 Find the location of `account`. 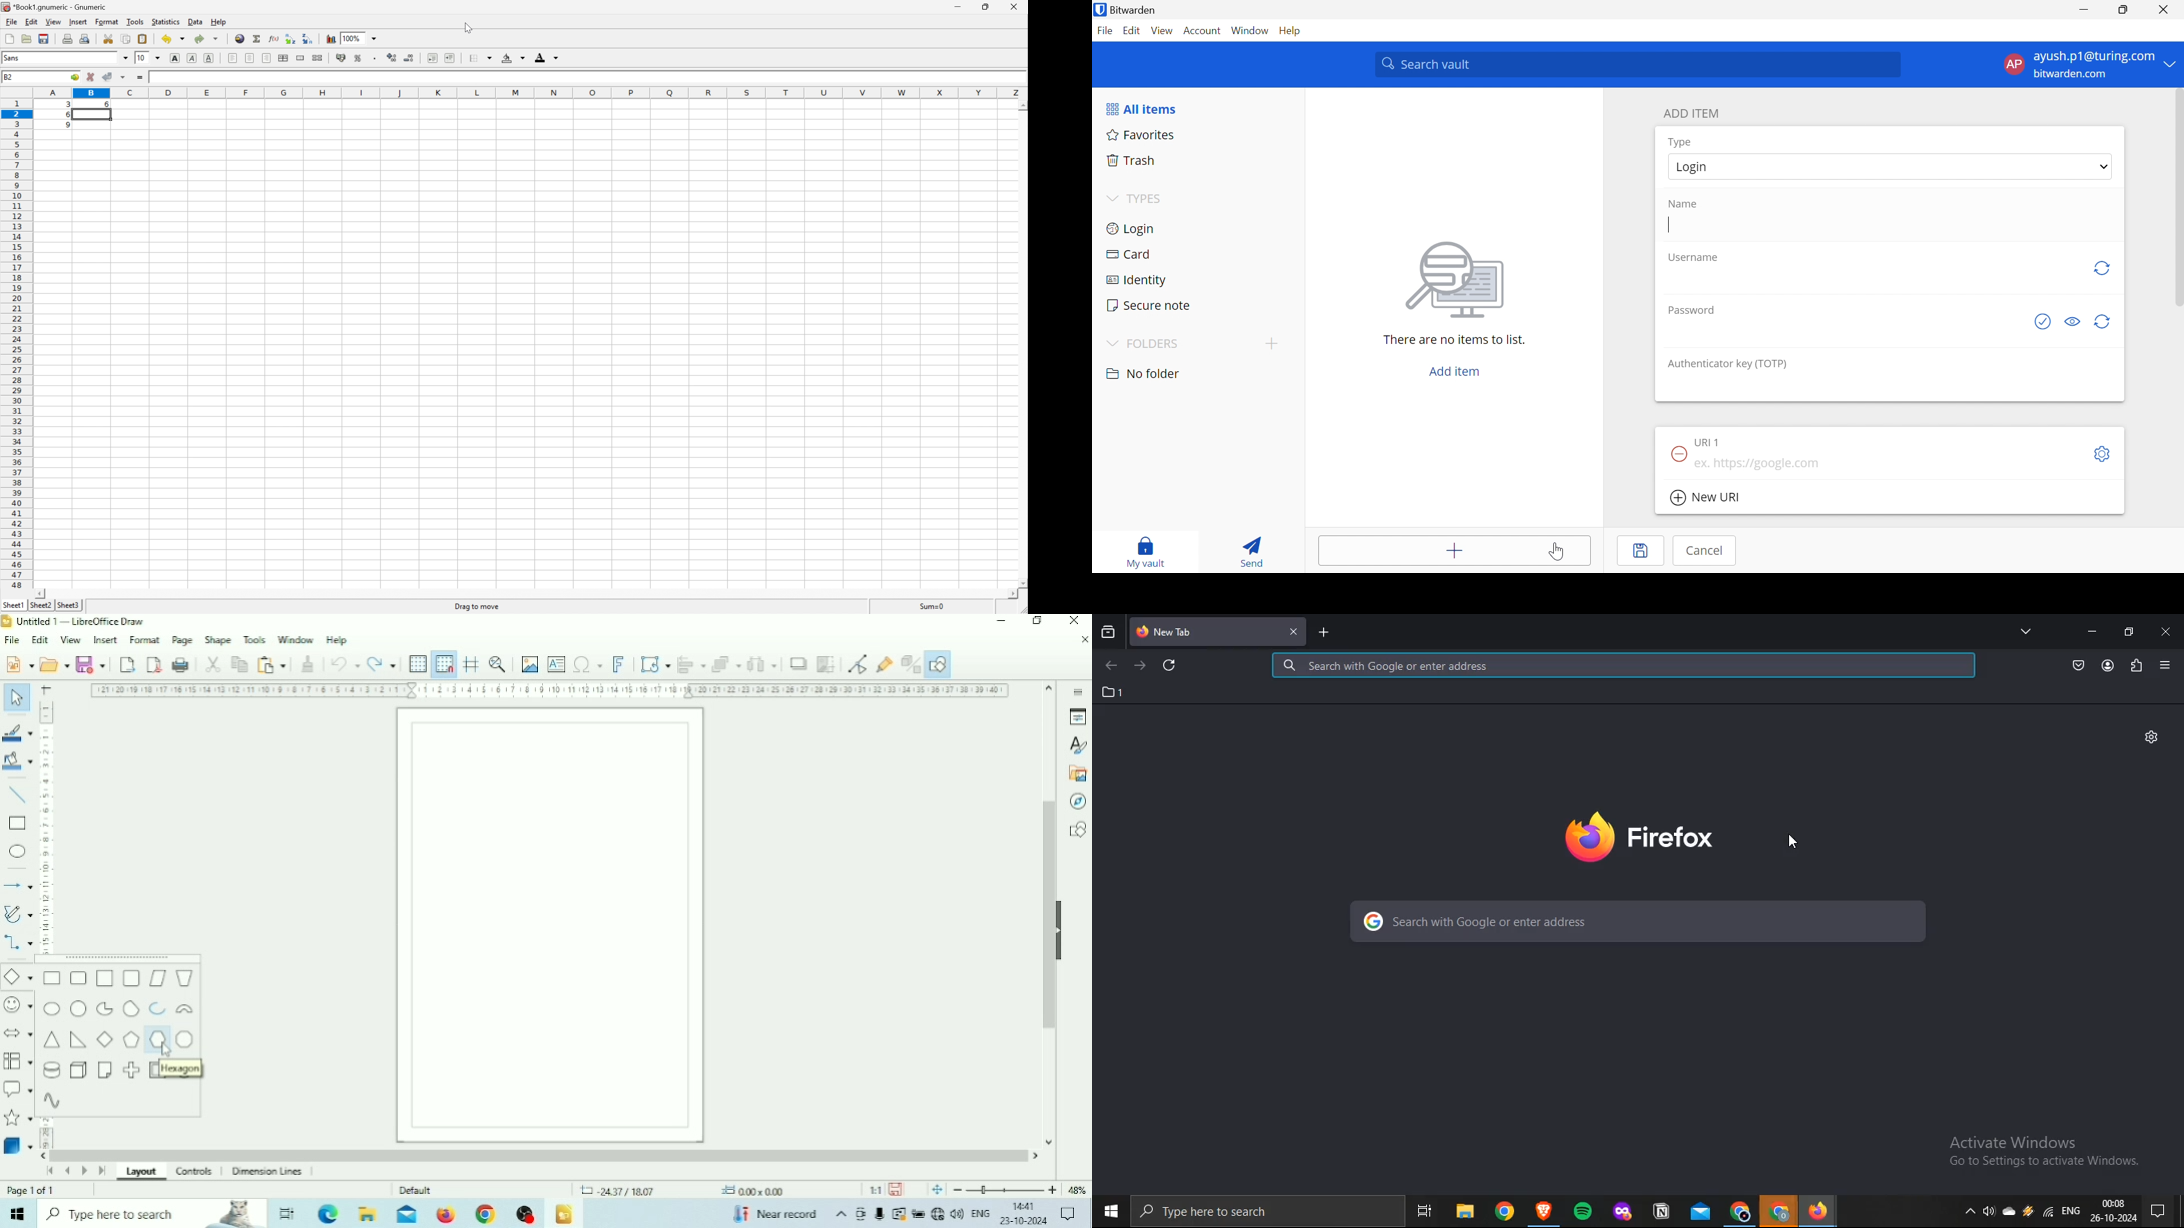

account is located at coordinates (2108, 666).